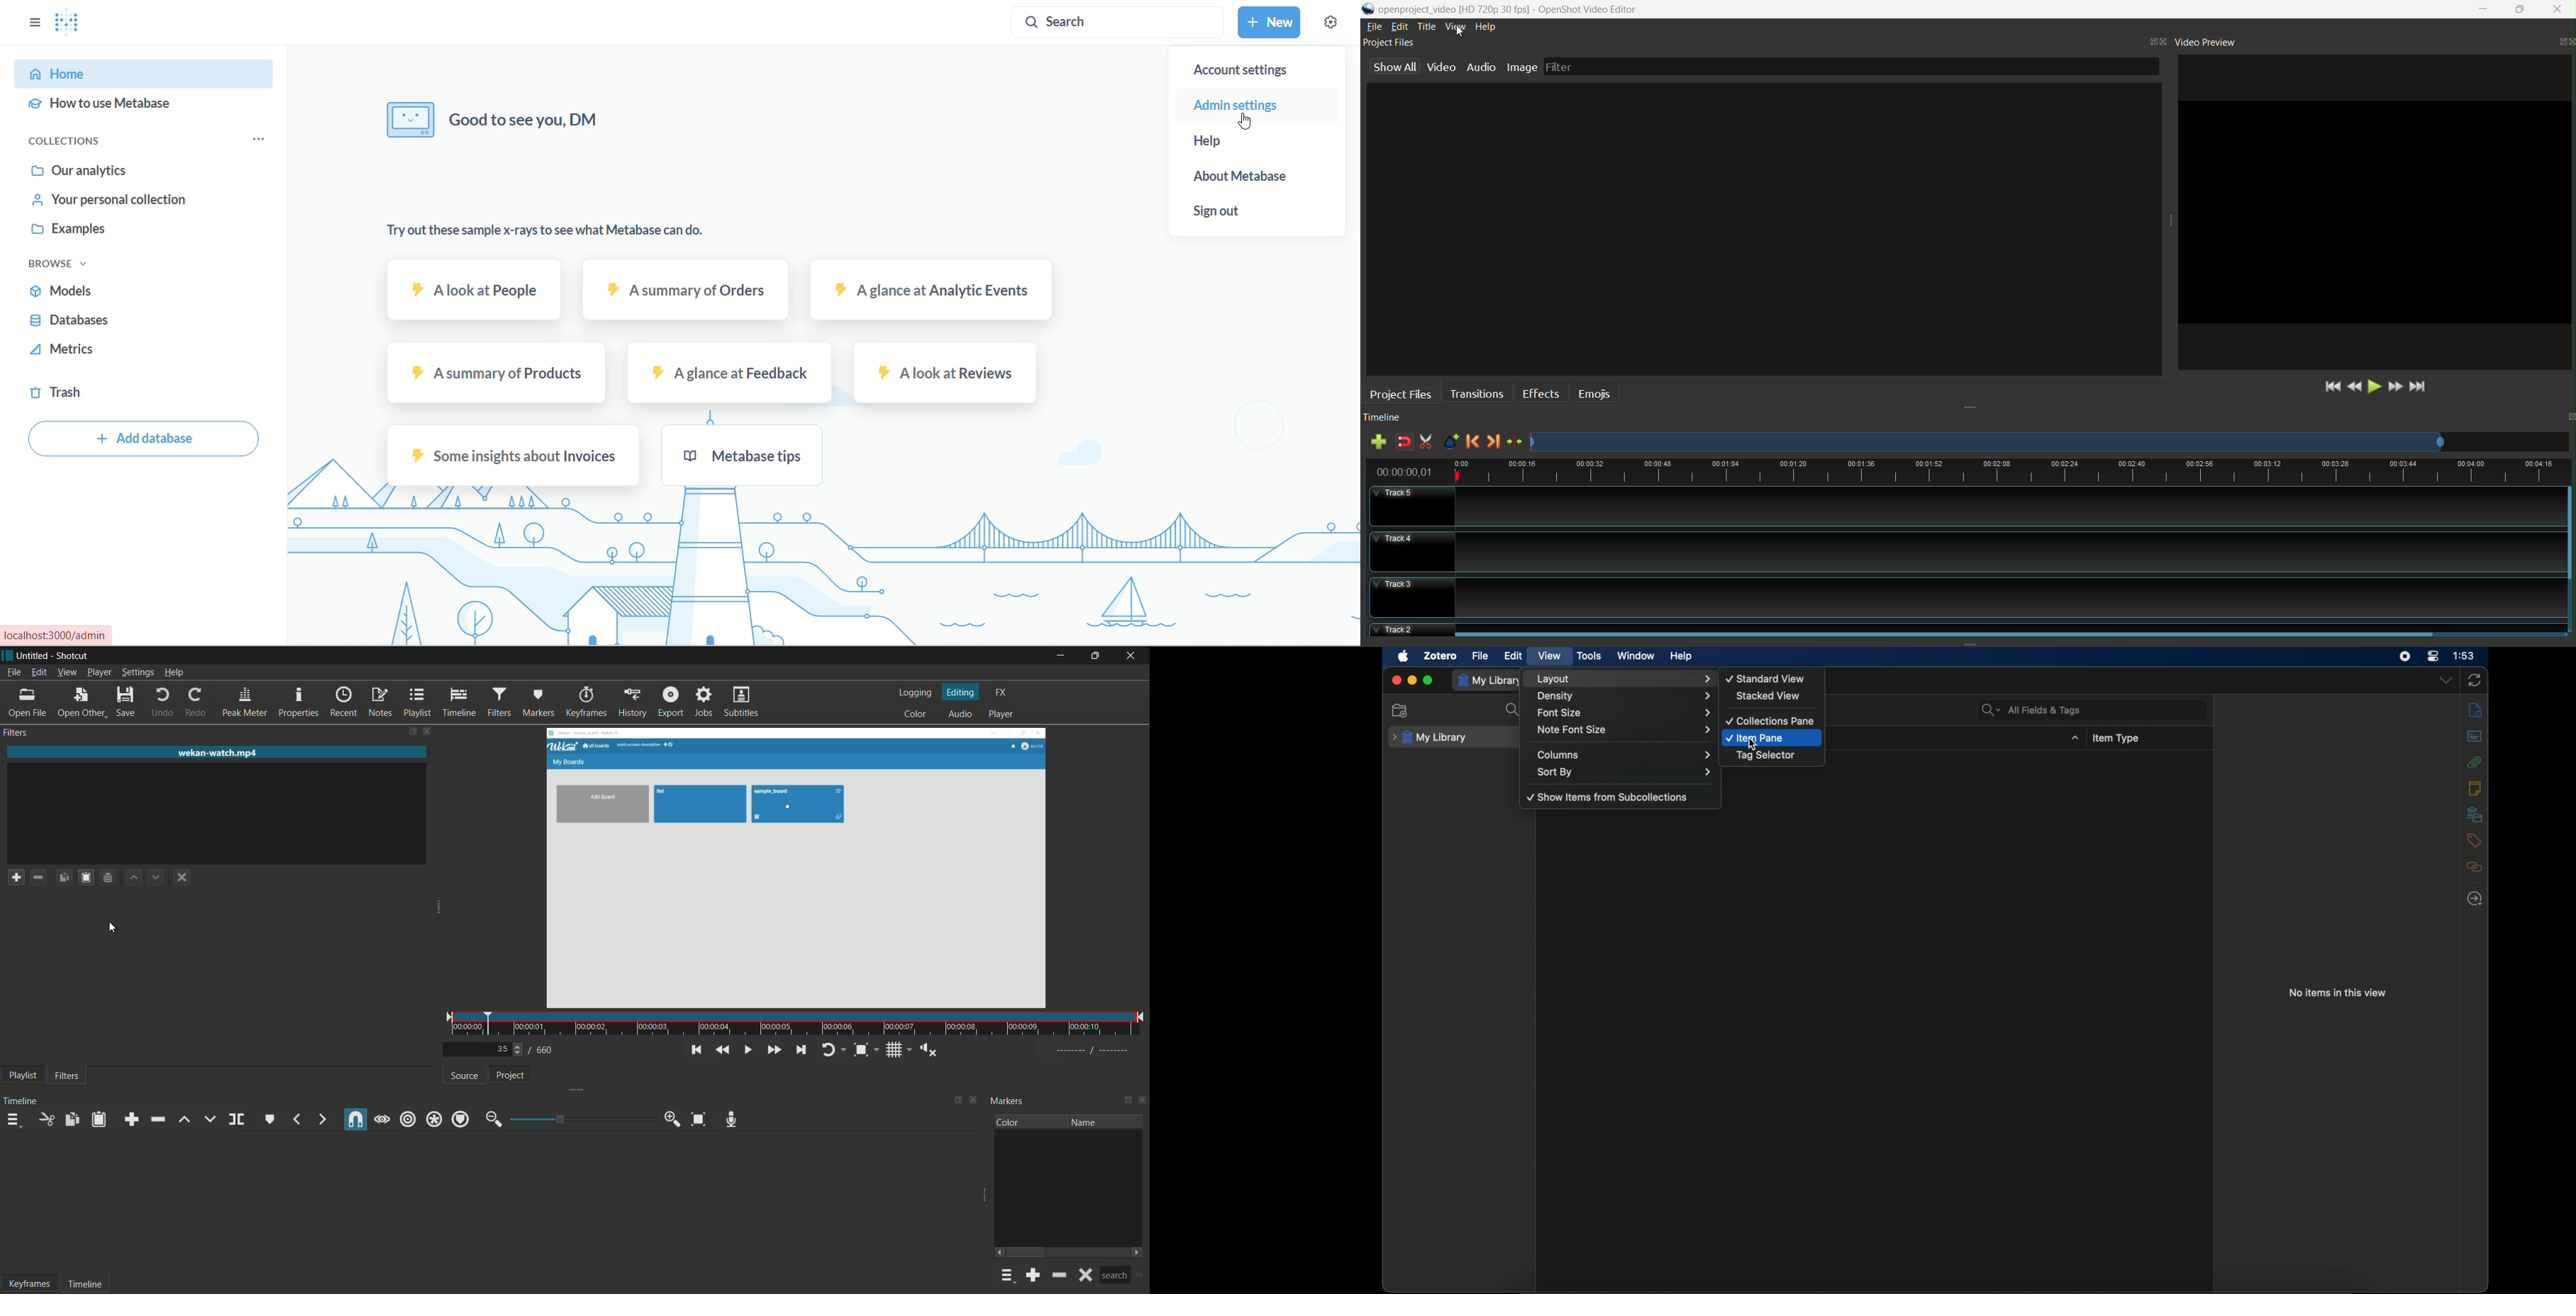 This screenshot has width=2576, height=1316. I want to click on close timeline, so click(974, 1099).